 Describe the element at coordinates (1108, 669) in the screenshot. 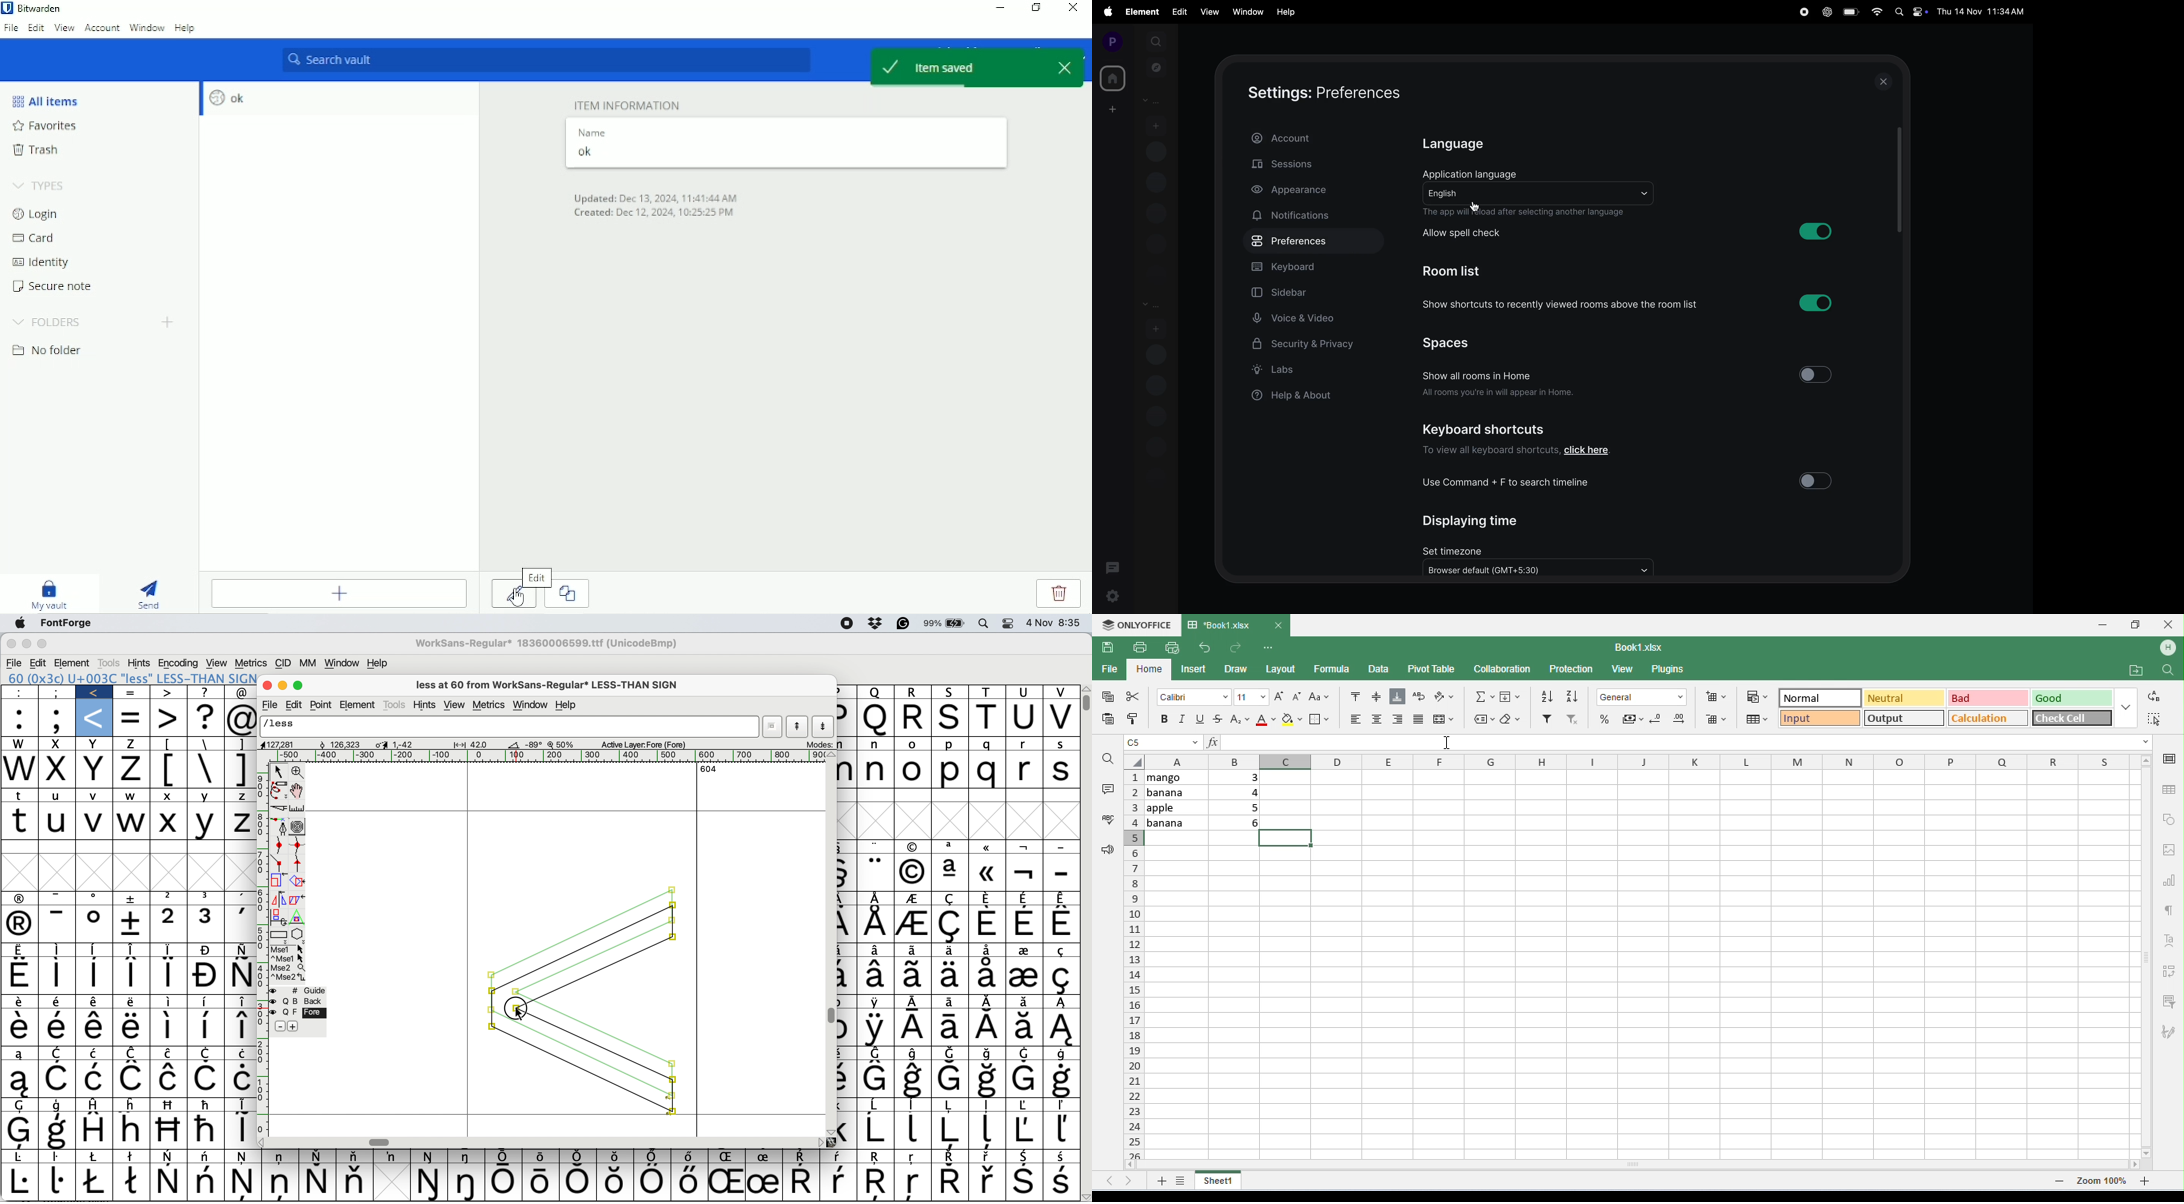

I see `` at that location.